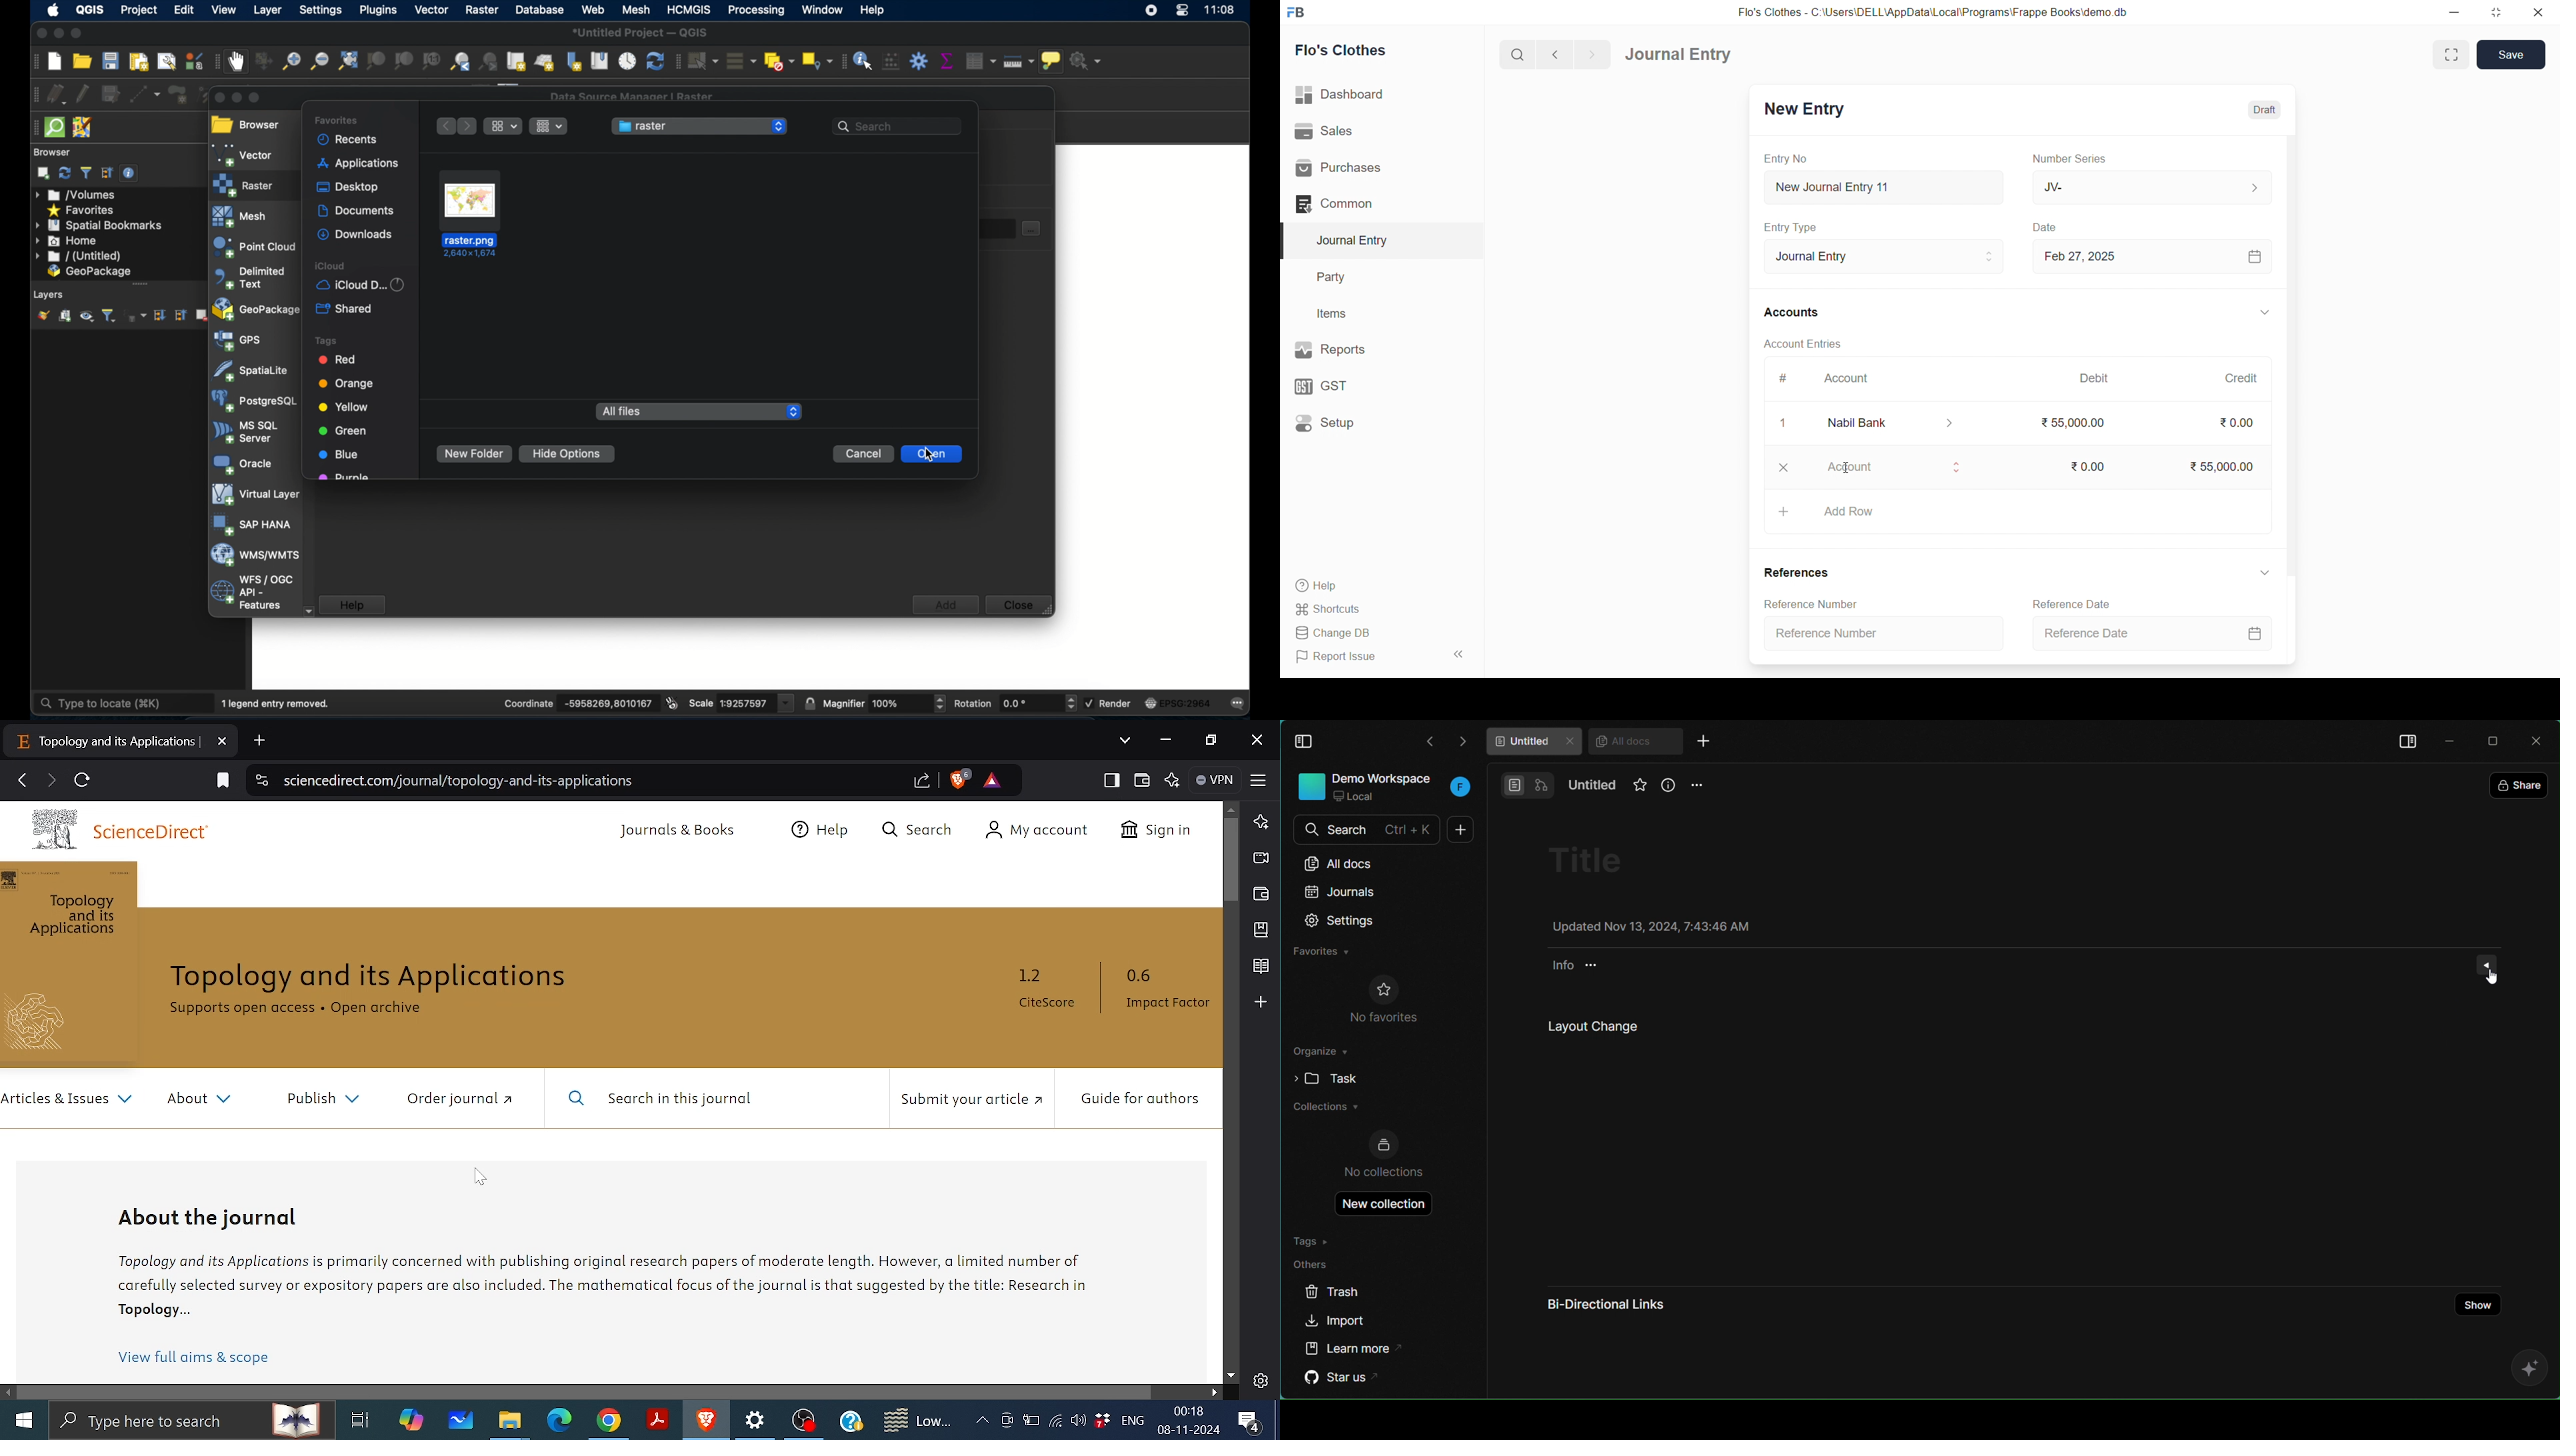 The image size is (2576, 1456). Describe the element at coordinates (1053, 63) in the screenshot. I see `show map tips` at that location.